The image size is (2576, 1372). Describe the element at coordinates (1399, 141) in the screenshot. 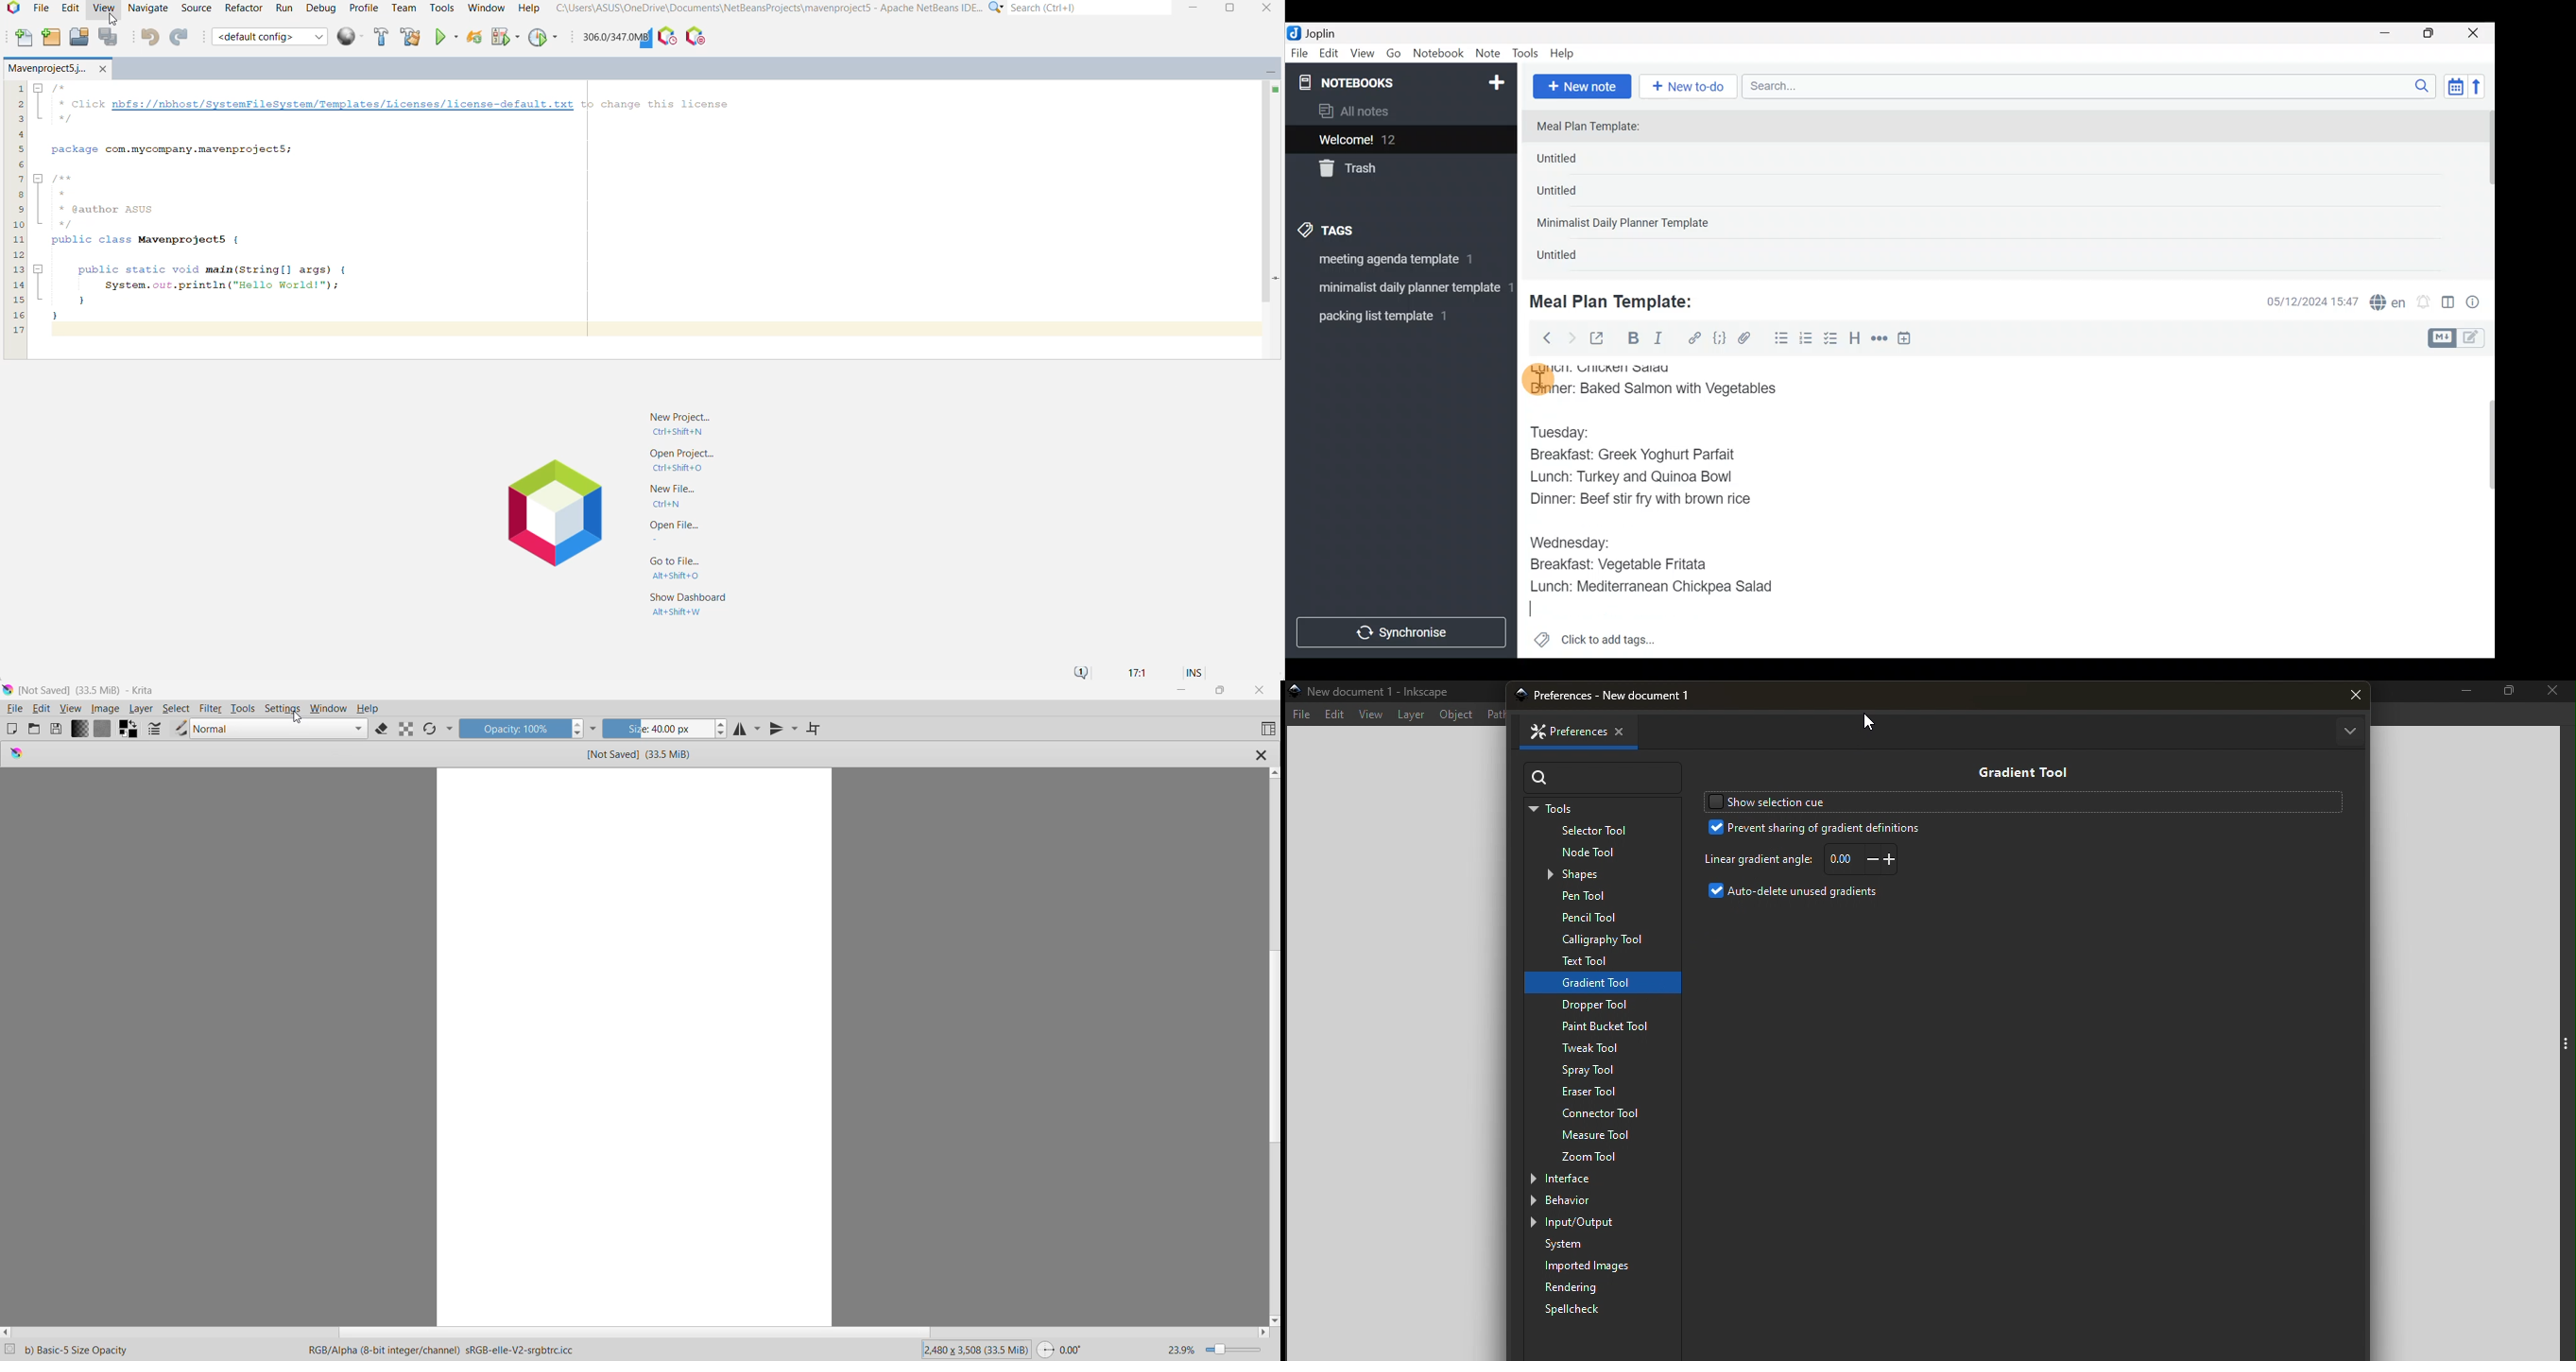

I see `Welcome!` at that location.